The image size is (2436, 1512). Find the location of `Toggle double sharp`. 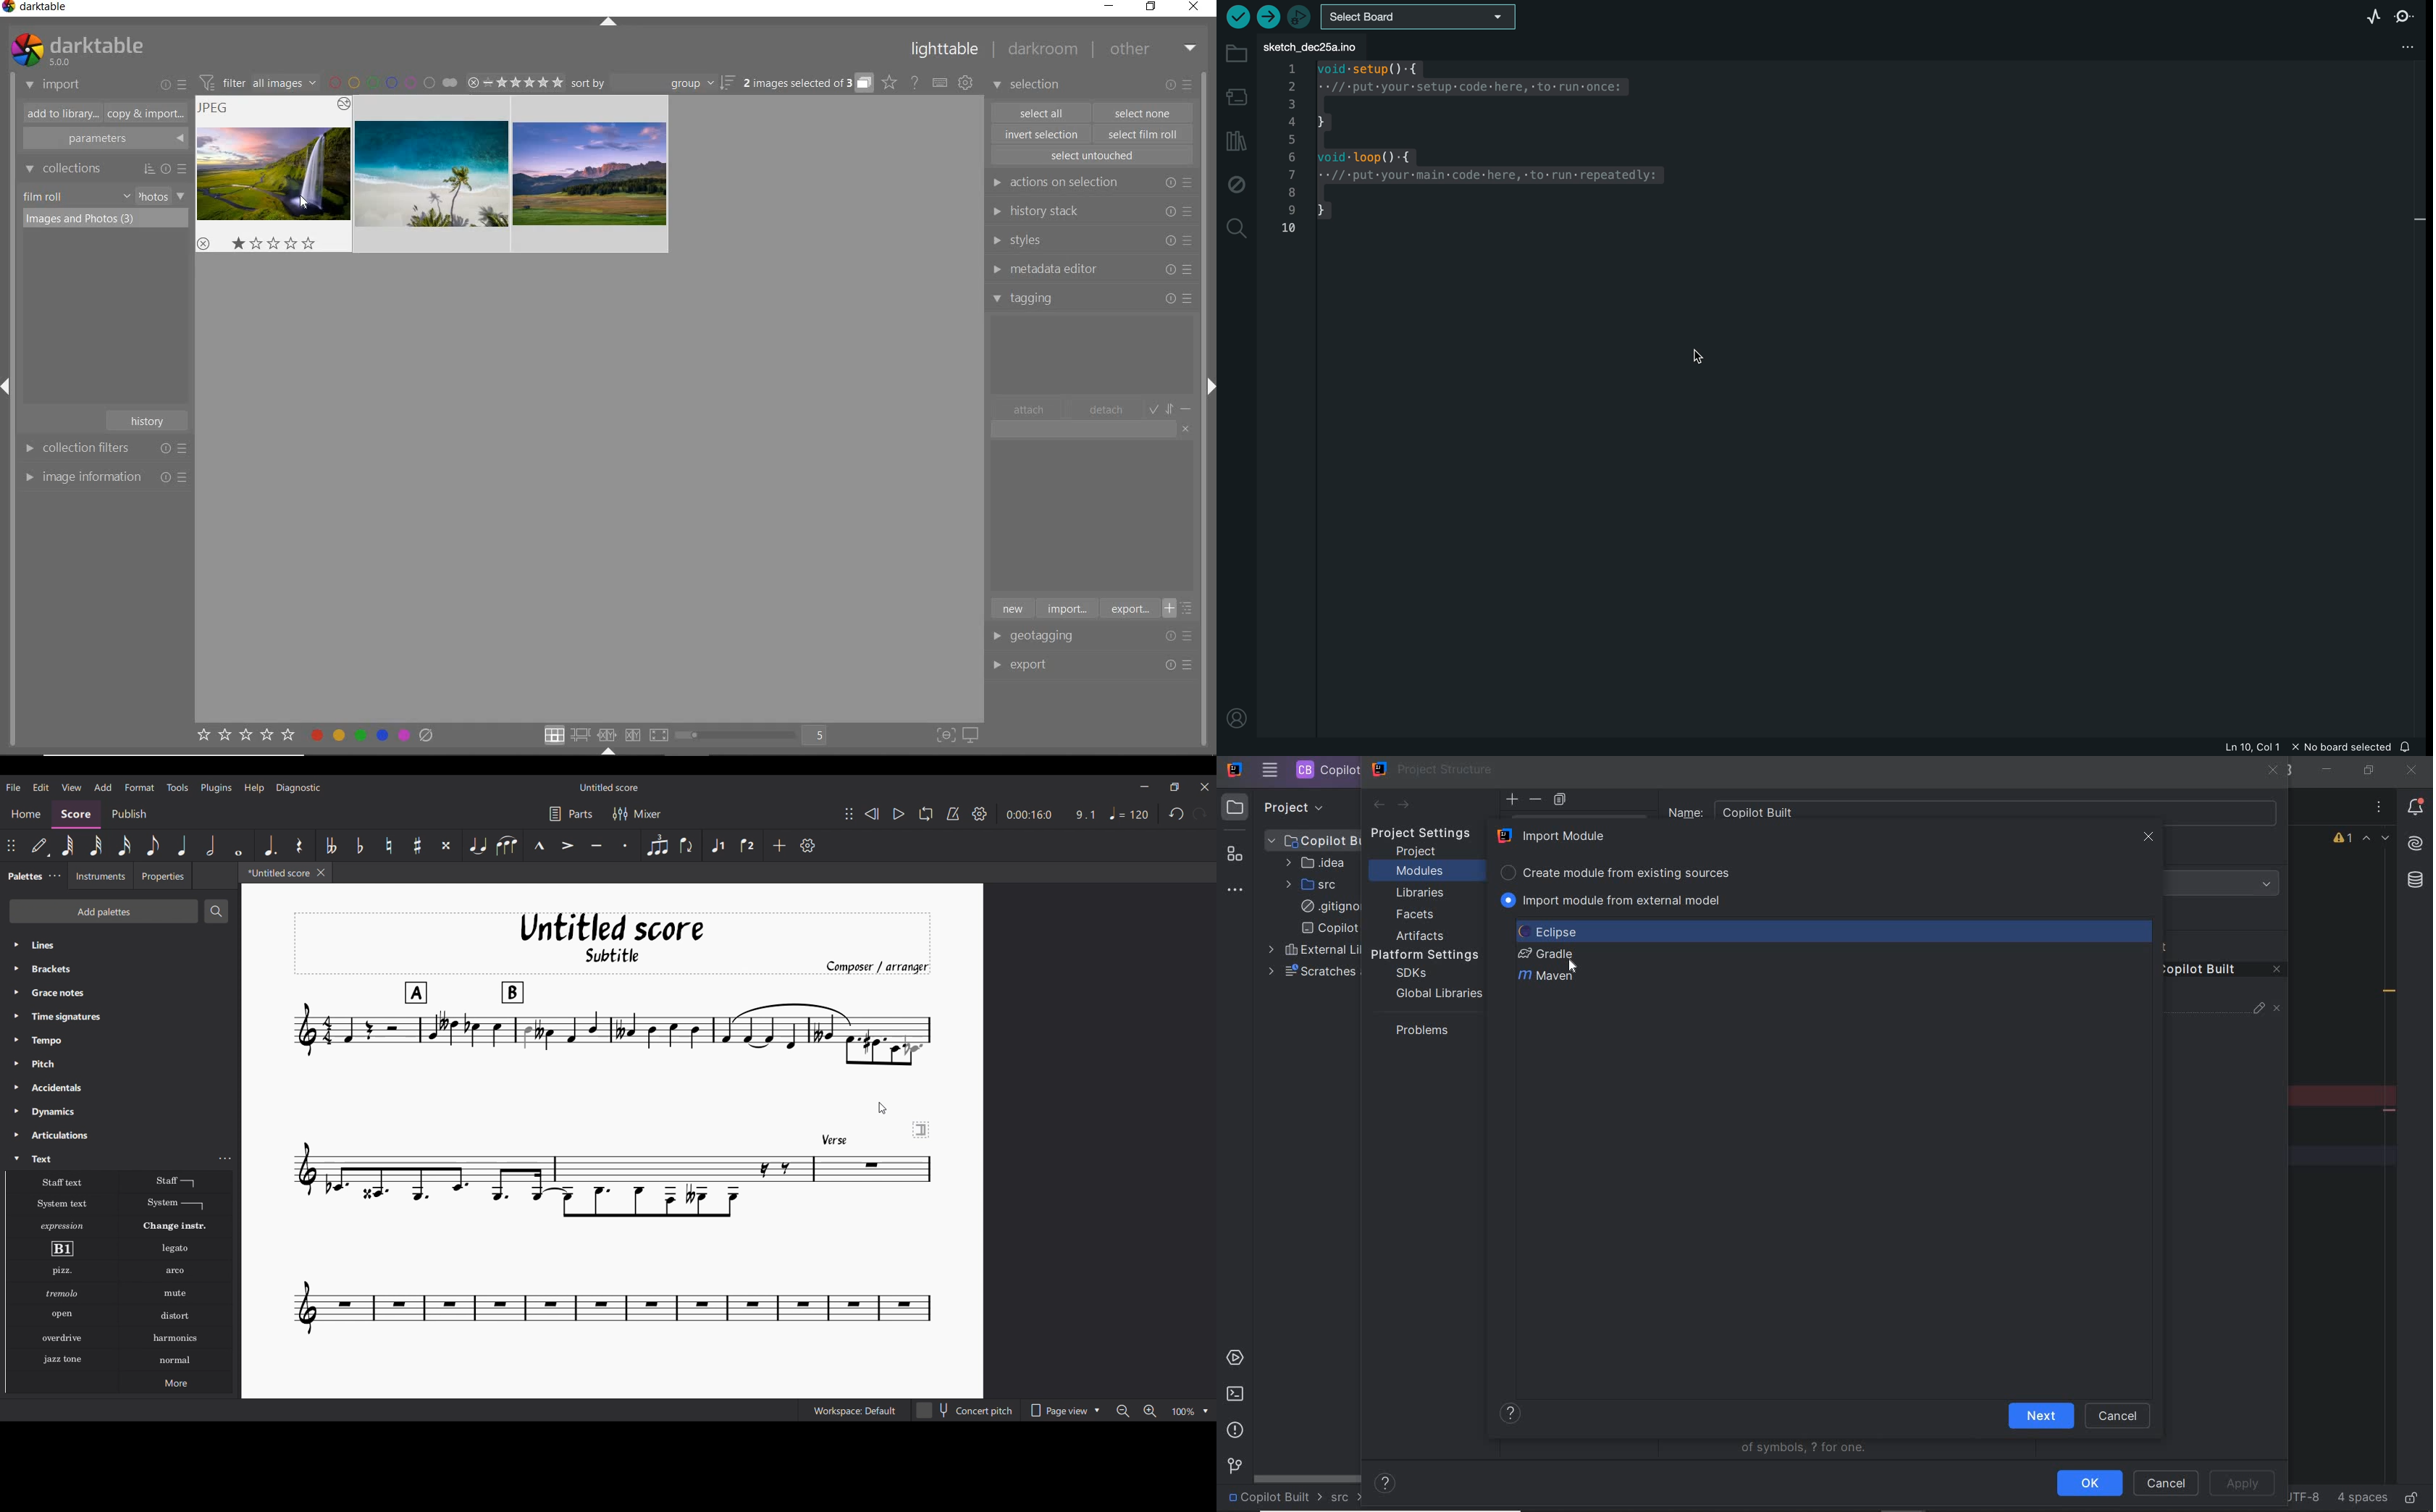

Toggle double sharp is located at coordinates (446, 845).